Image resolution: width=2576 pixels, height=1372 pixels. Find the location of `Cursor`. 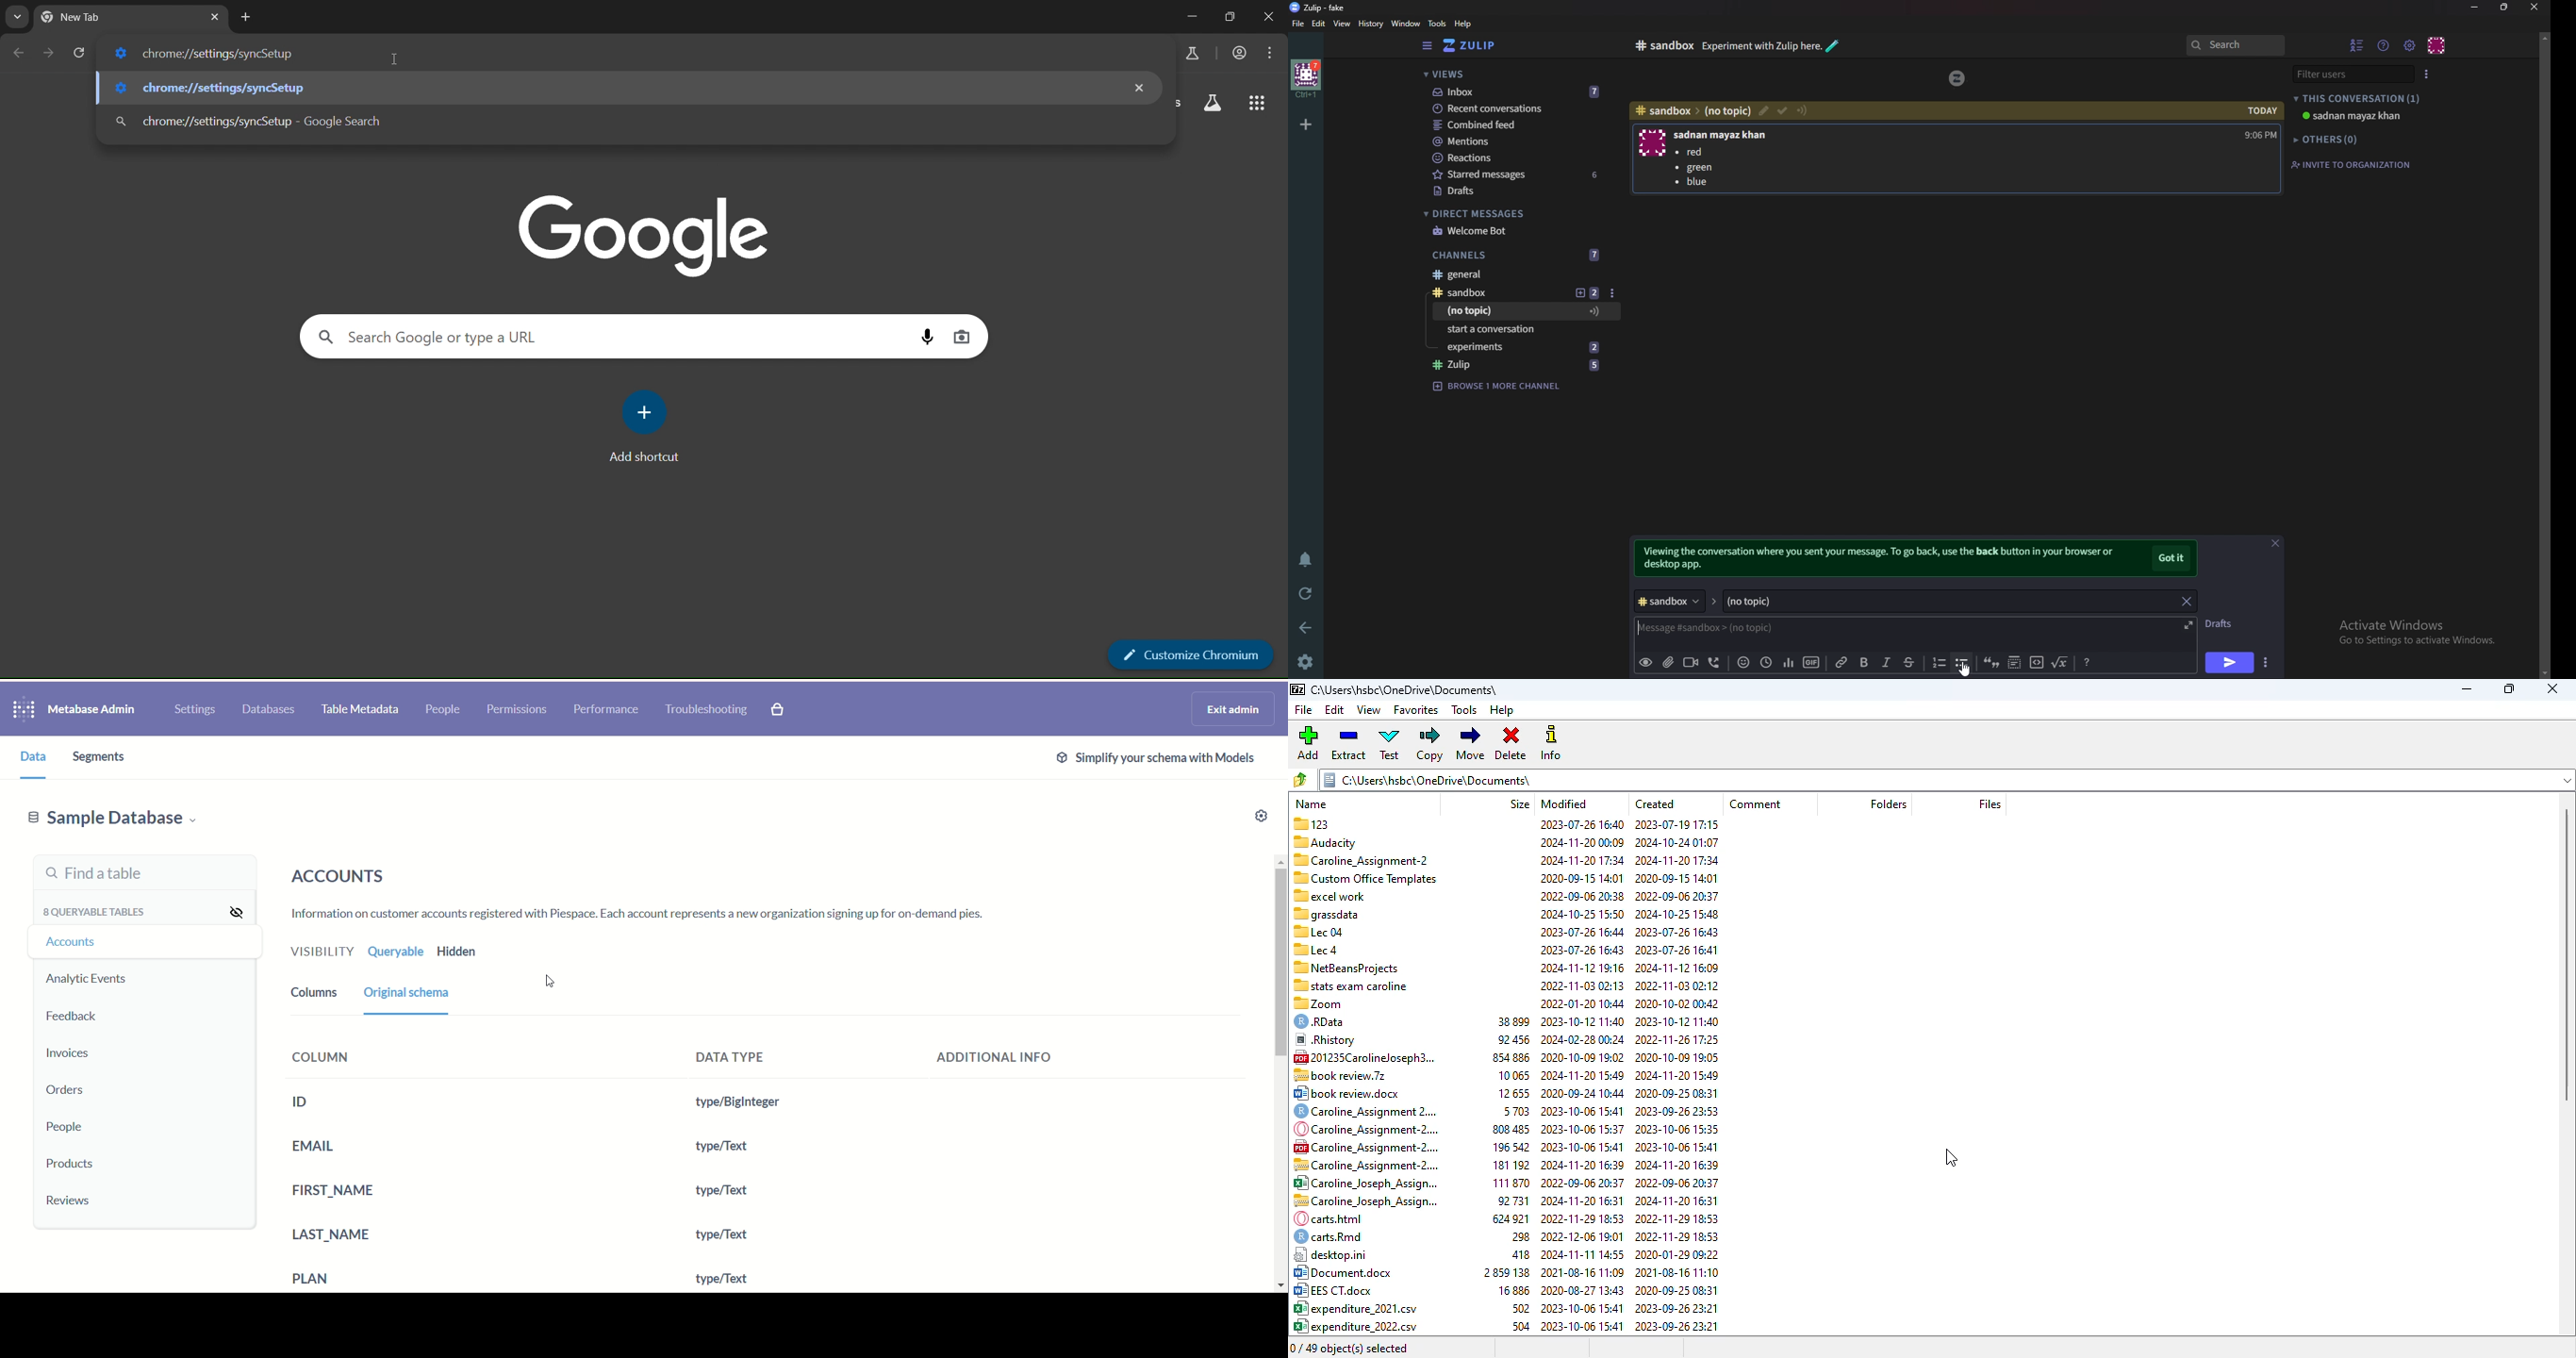

Cursor is located at coordinates (1968, 668).